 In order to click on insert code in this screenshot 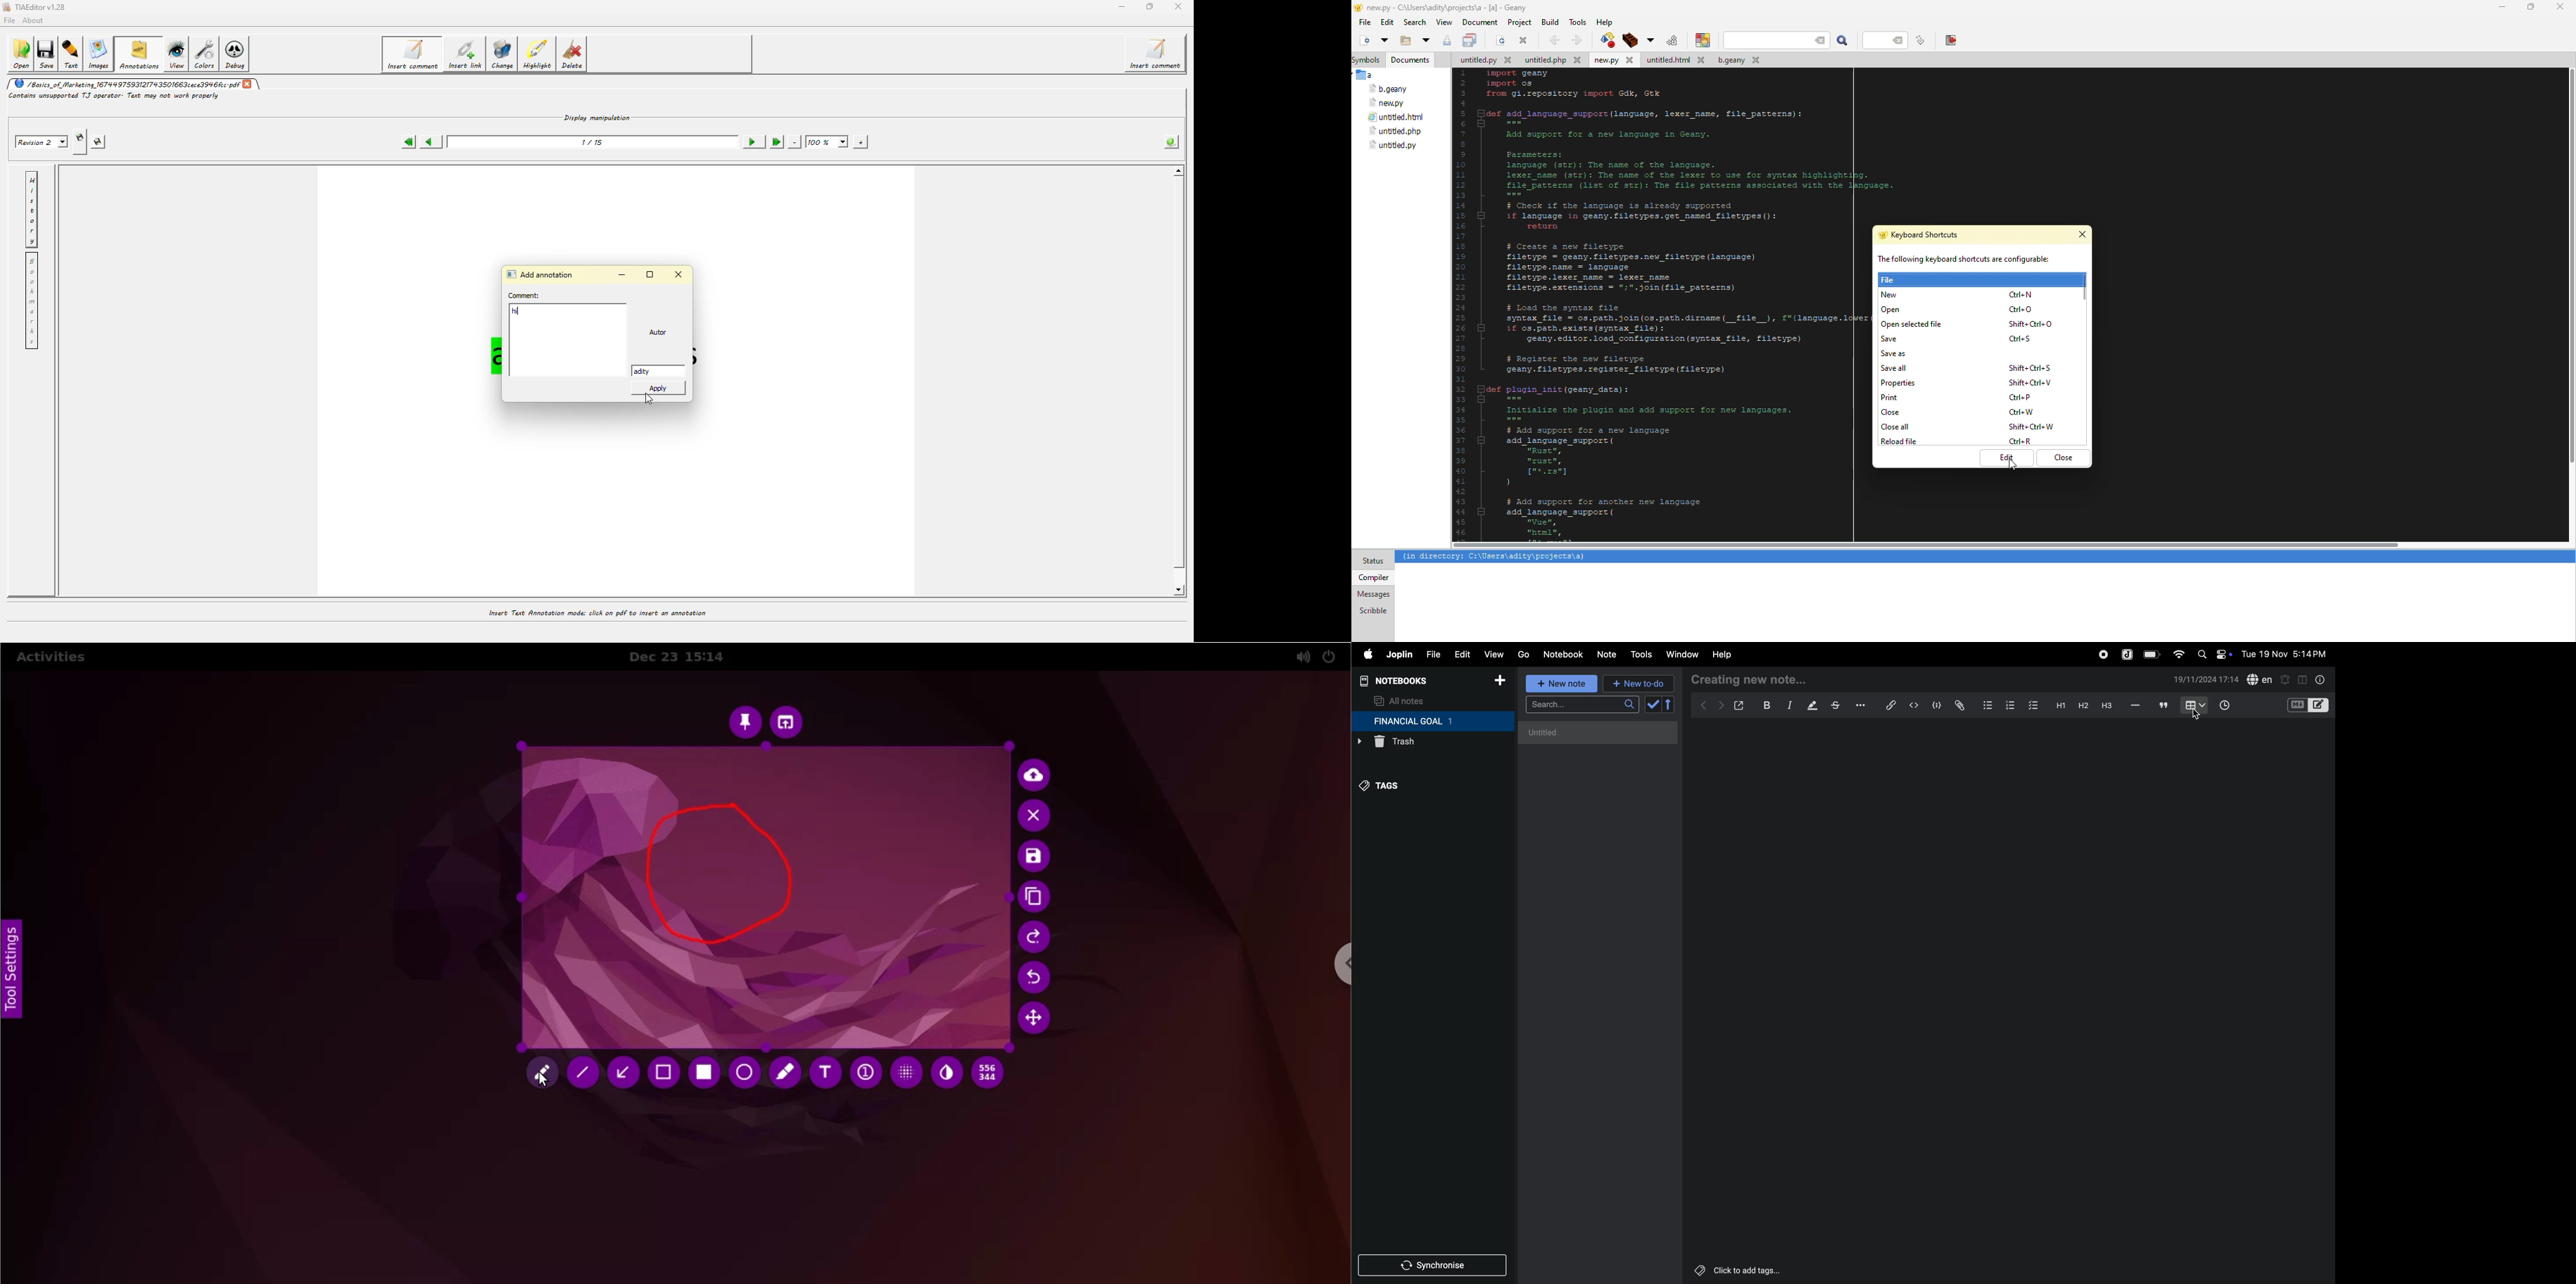, I will do `click(1914, 705)`.